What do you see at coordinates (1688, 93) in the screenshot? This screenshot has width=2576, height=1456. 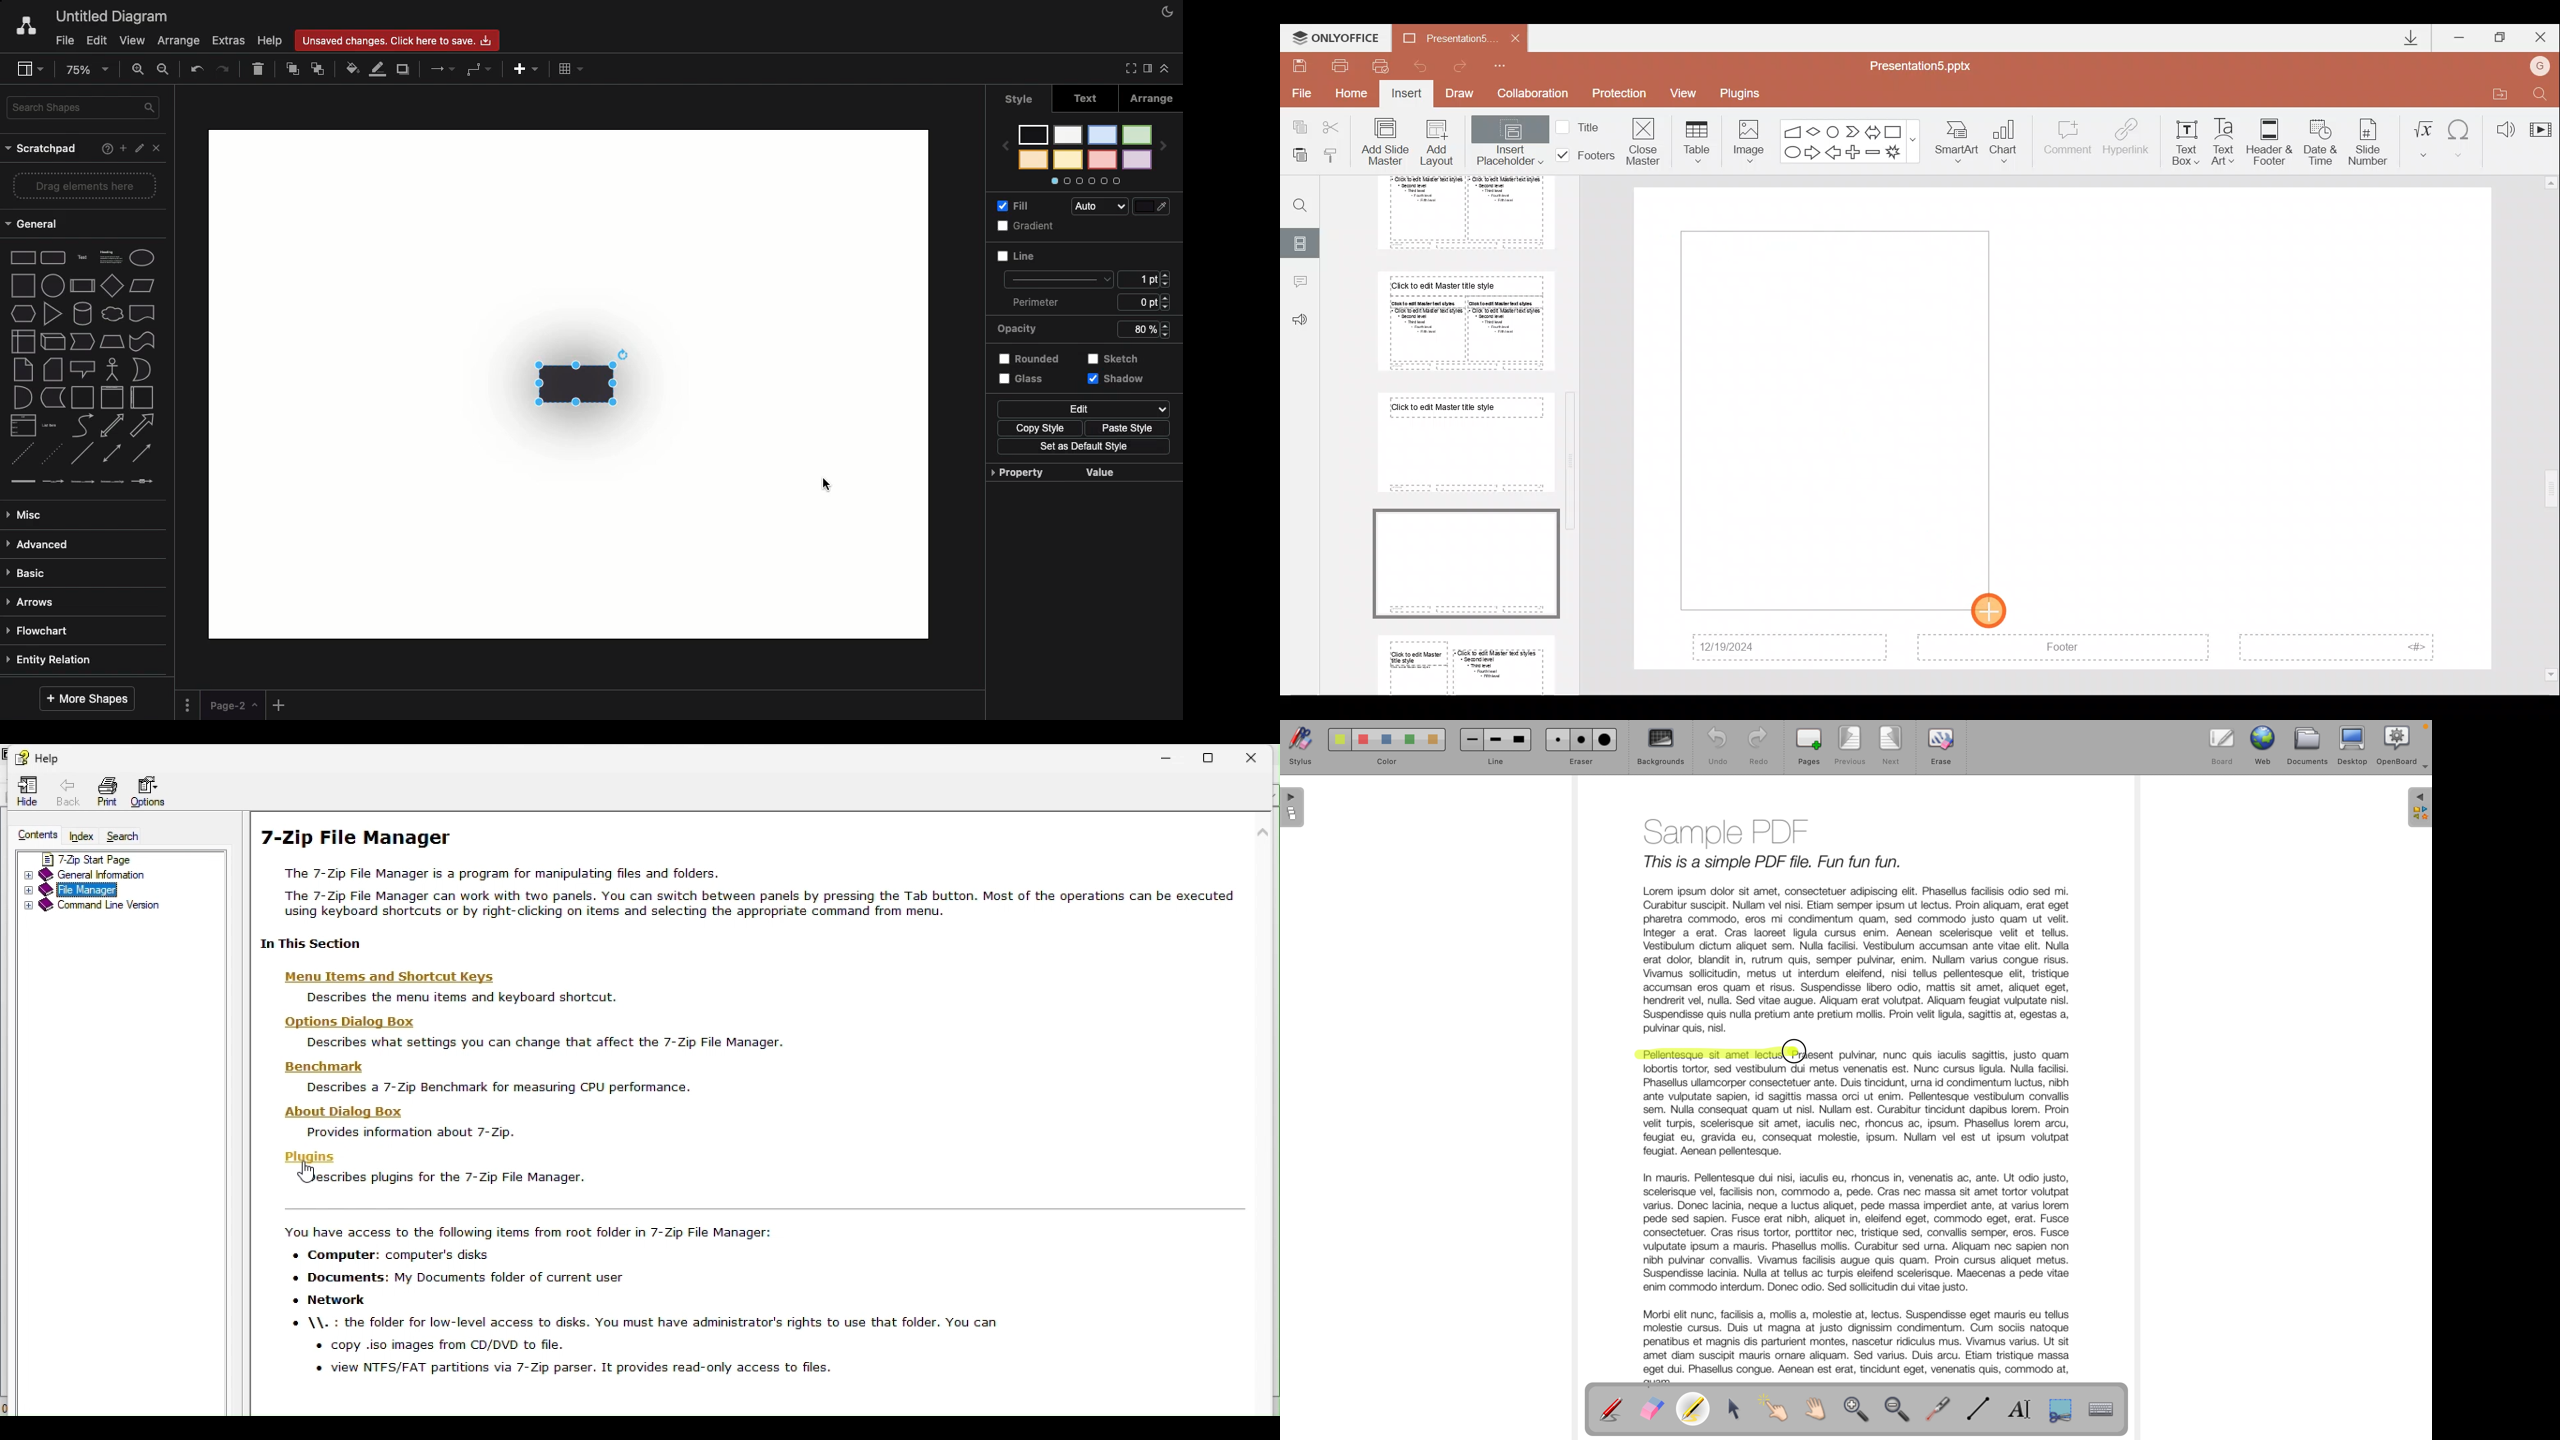 I see `View` at bounding box center [1688, 93].